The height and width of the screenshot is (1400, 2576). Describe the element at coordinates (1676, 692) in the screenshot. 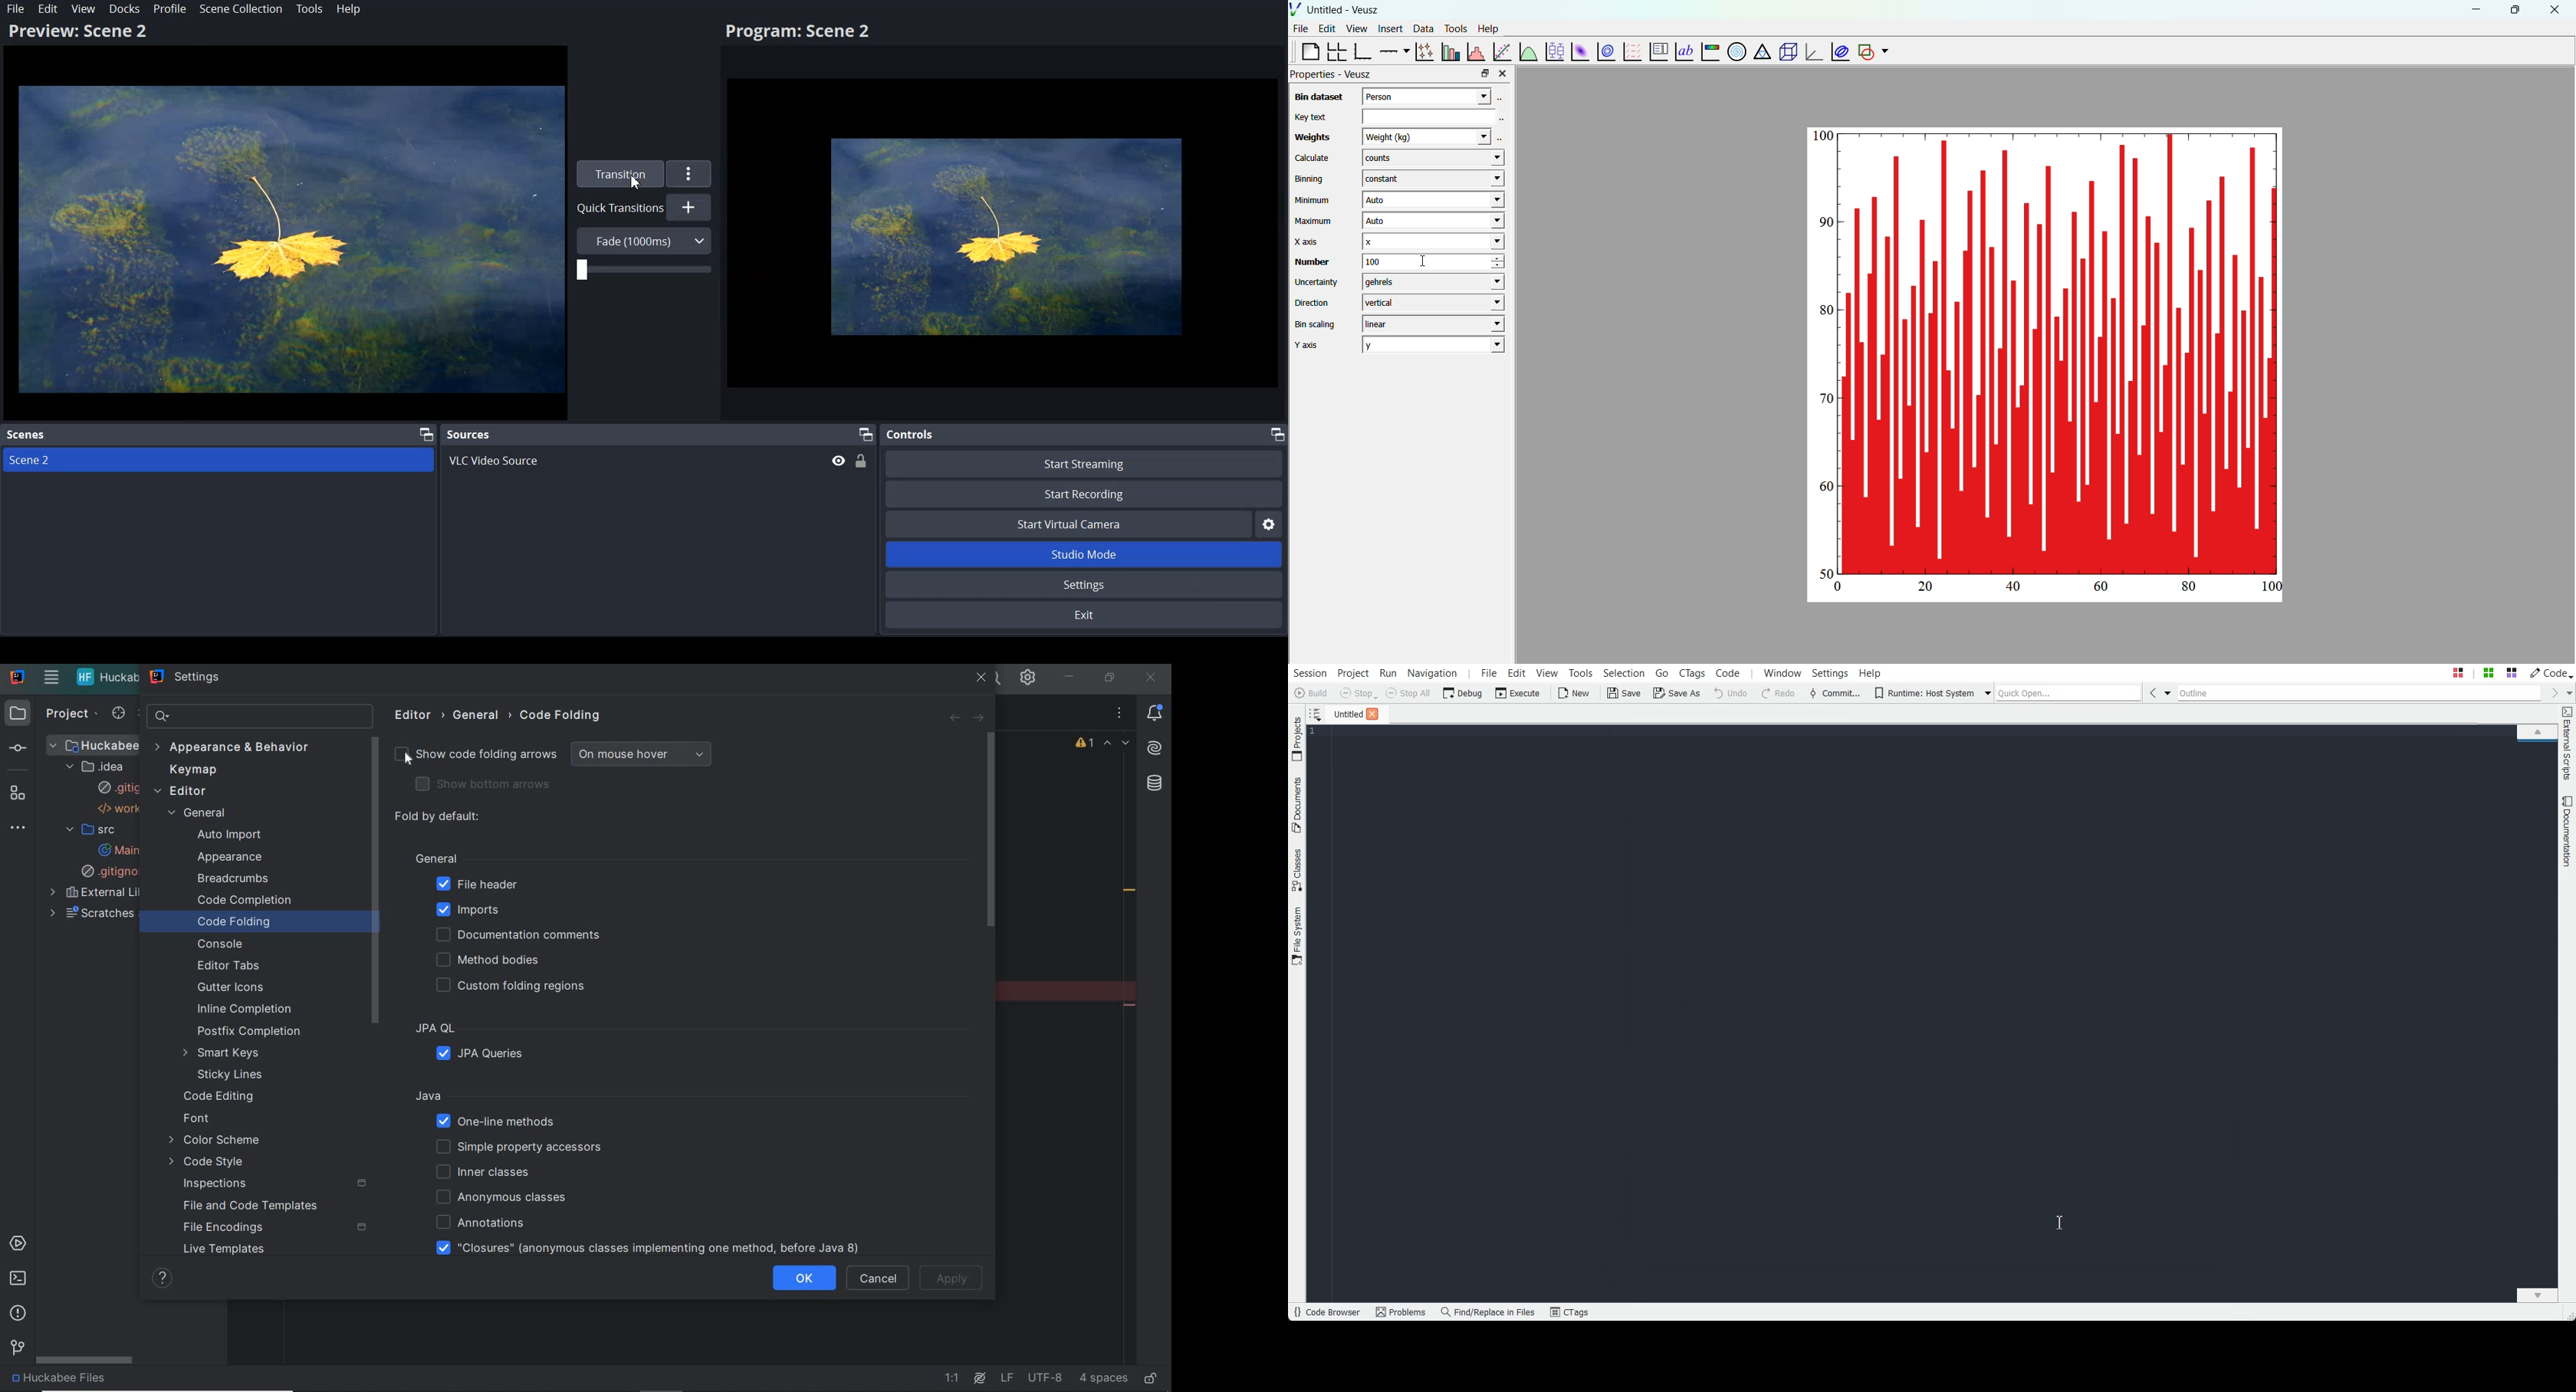

I see `Save As` at that location.